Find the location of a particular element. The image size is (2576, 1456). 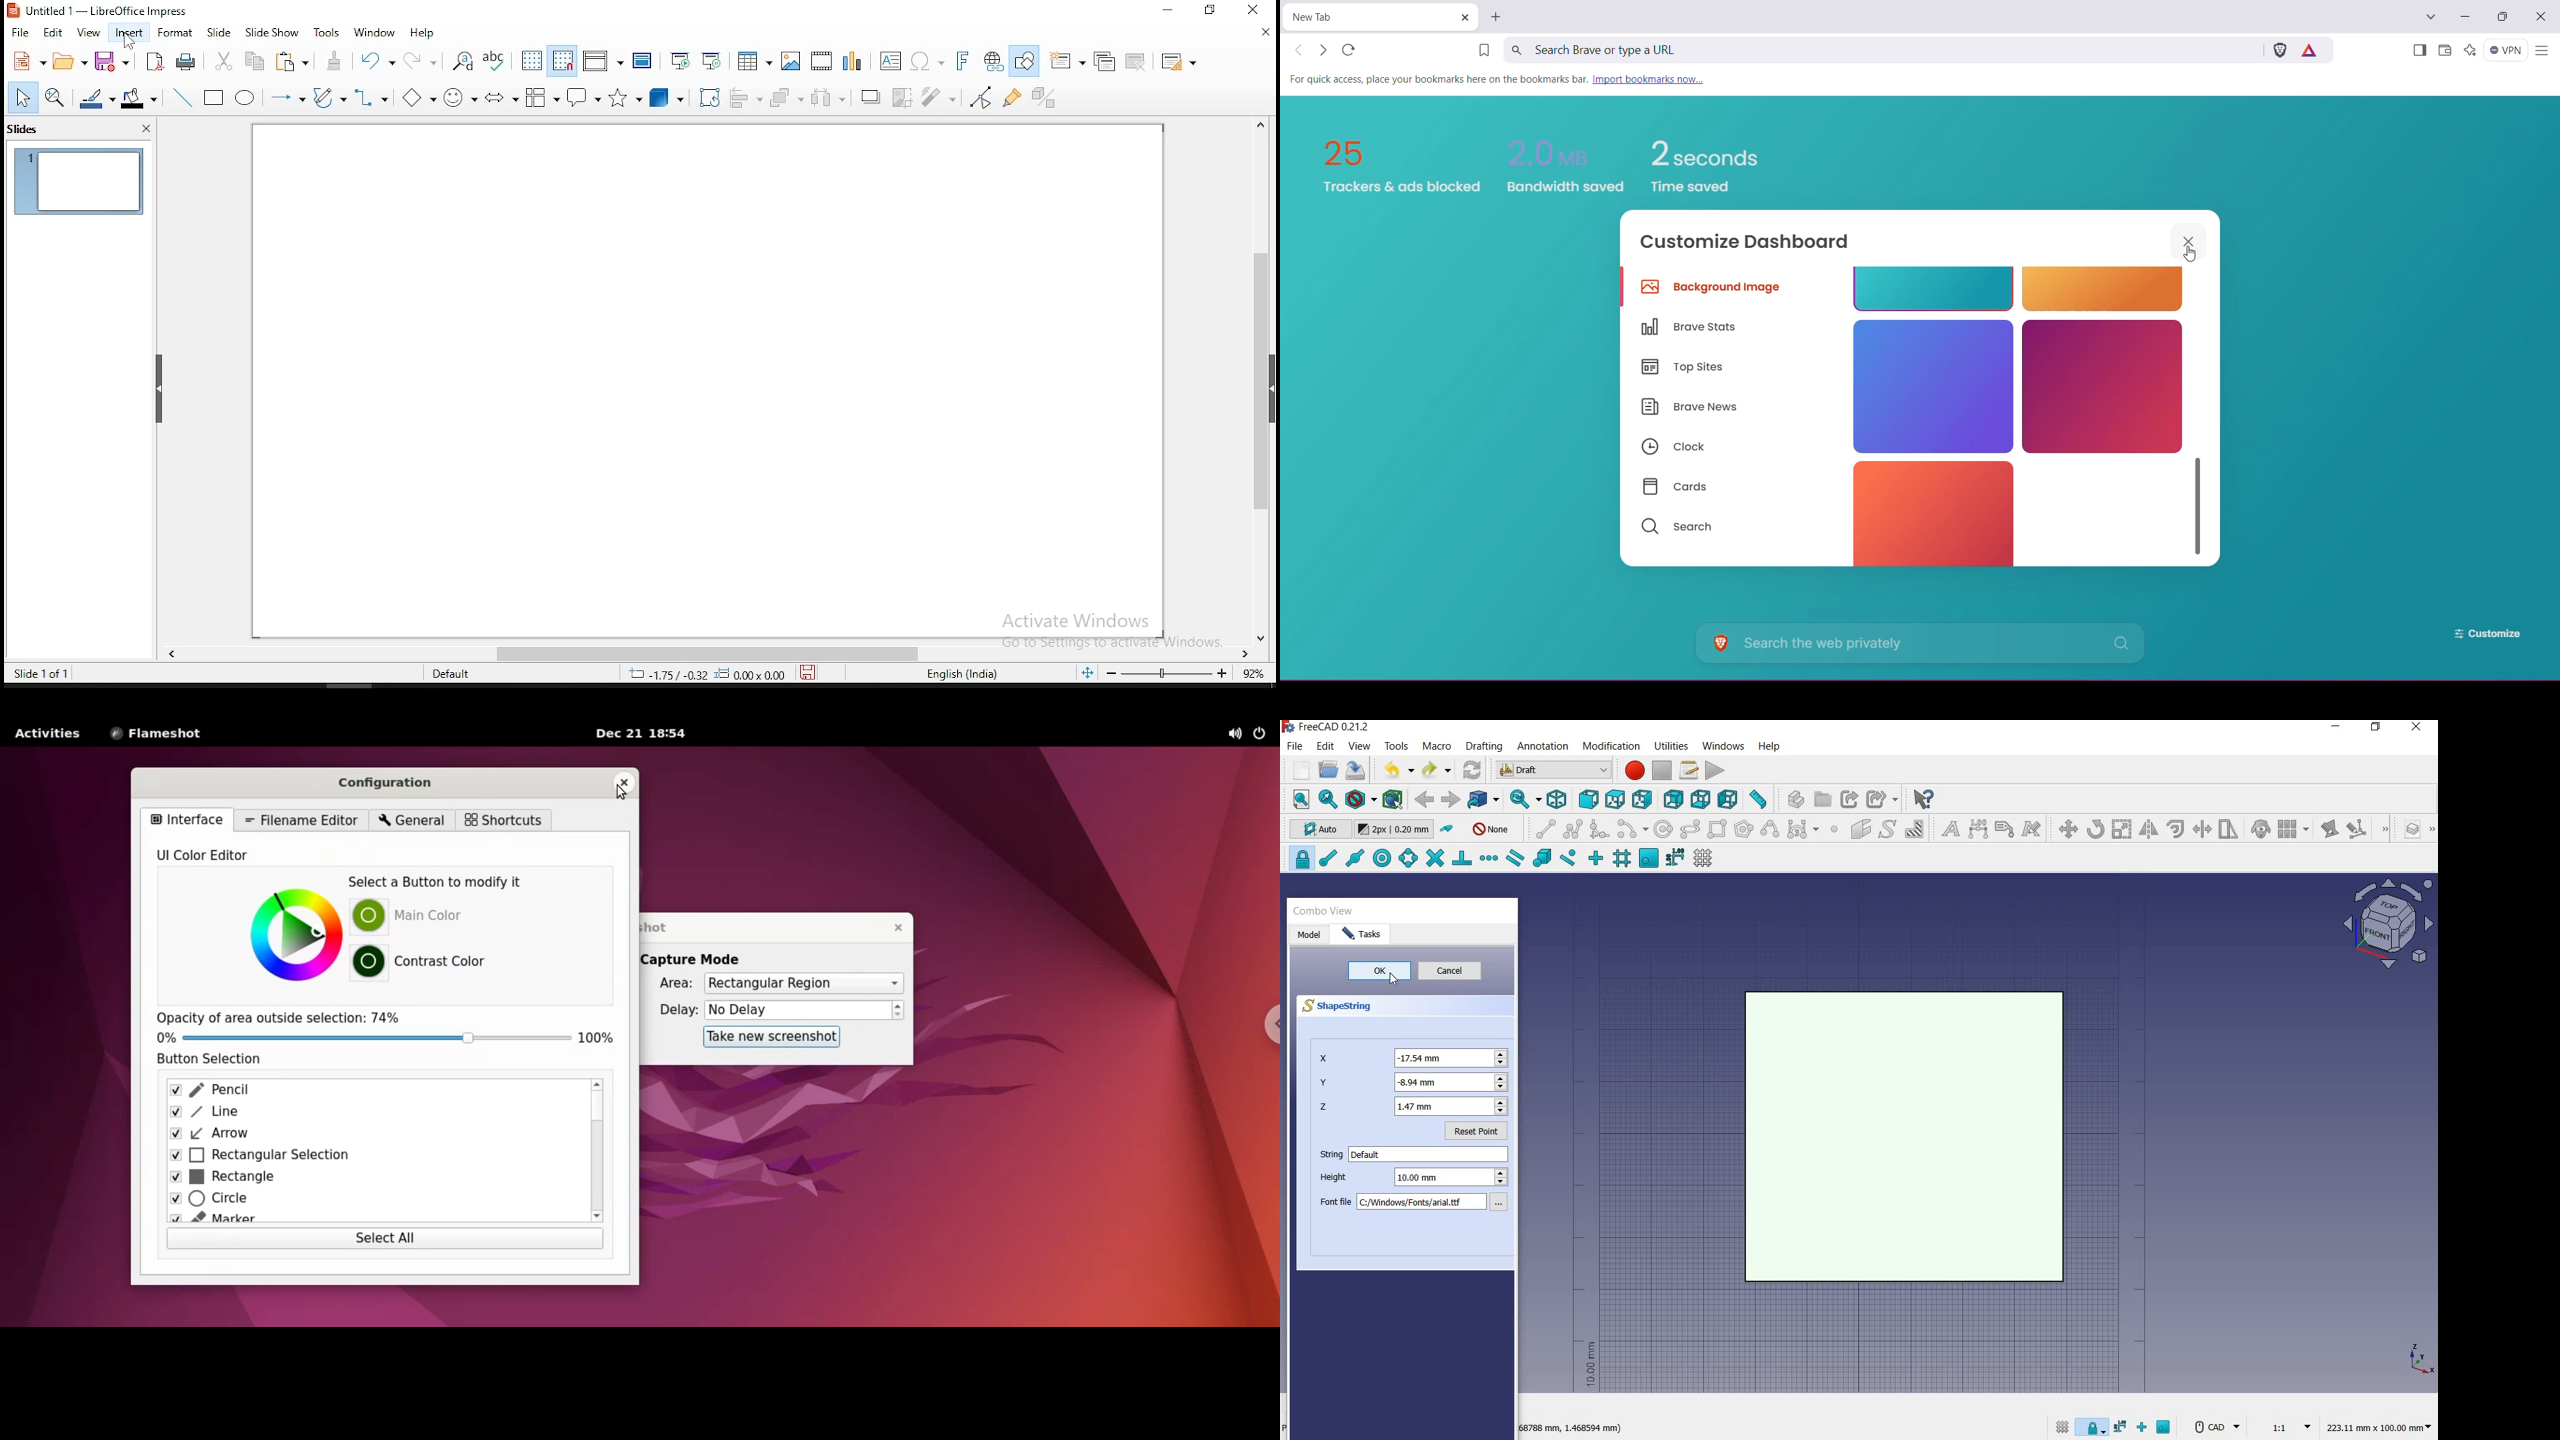

font file is located at coordinates (1419, 1204).